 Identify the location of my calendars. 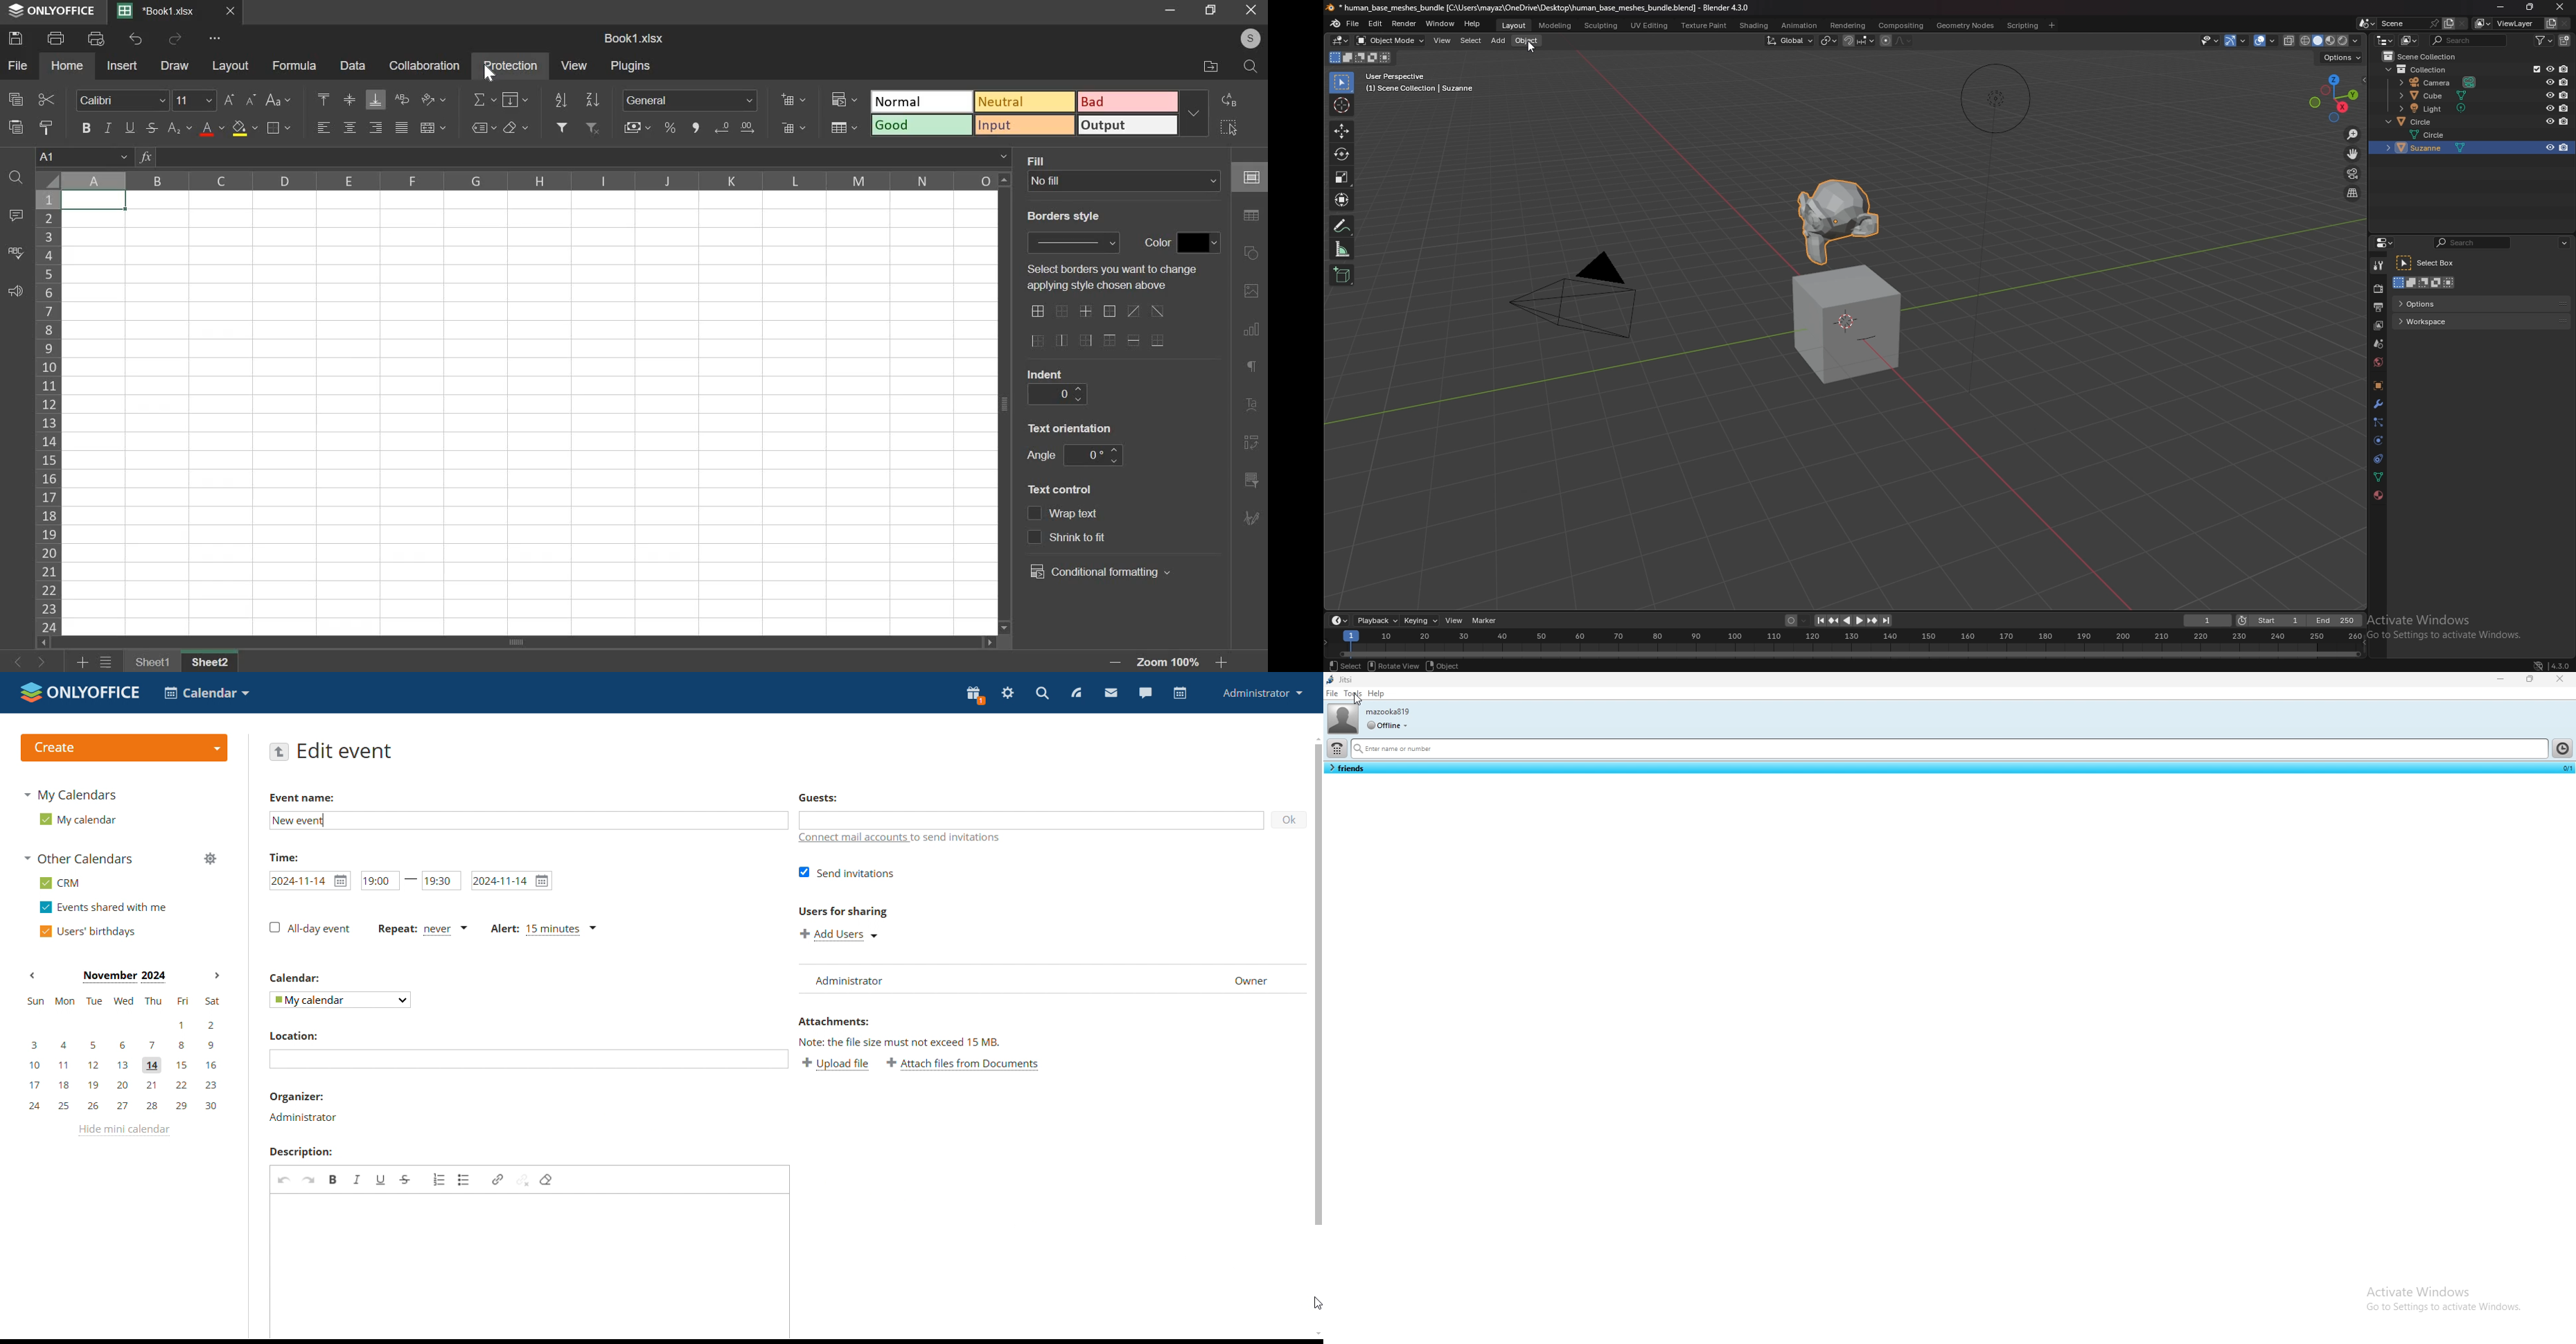
(70, 795).